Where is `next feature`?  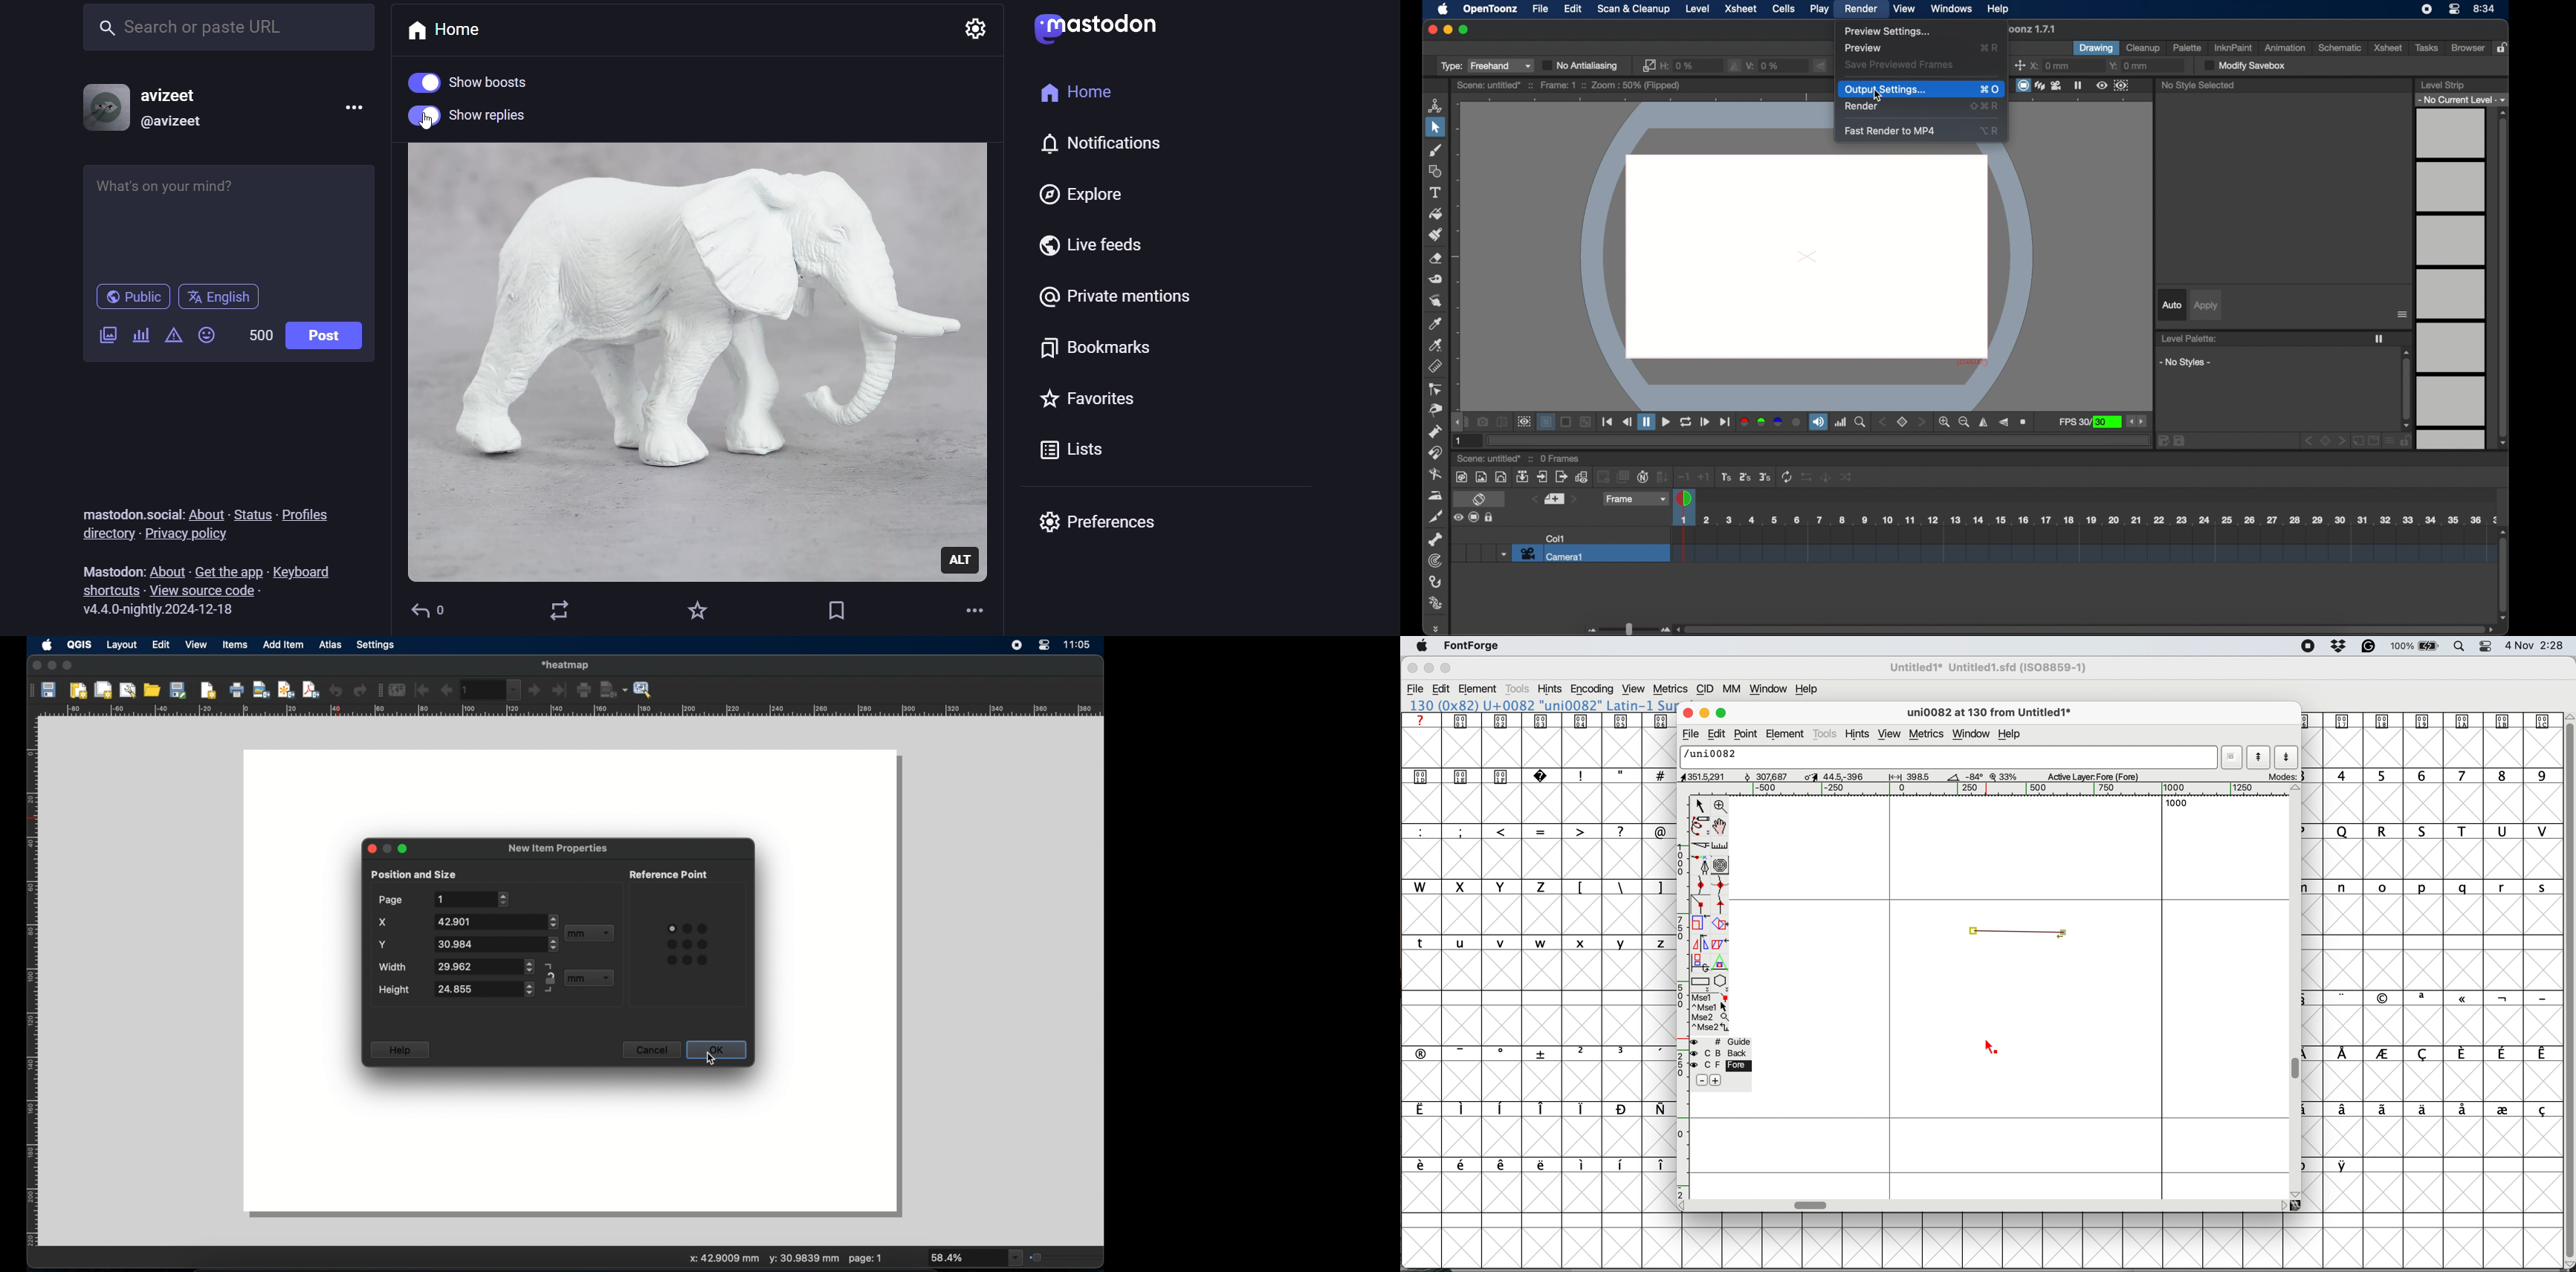 next feature is located at coordinates (535, 691).